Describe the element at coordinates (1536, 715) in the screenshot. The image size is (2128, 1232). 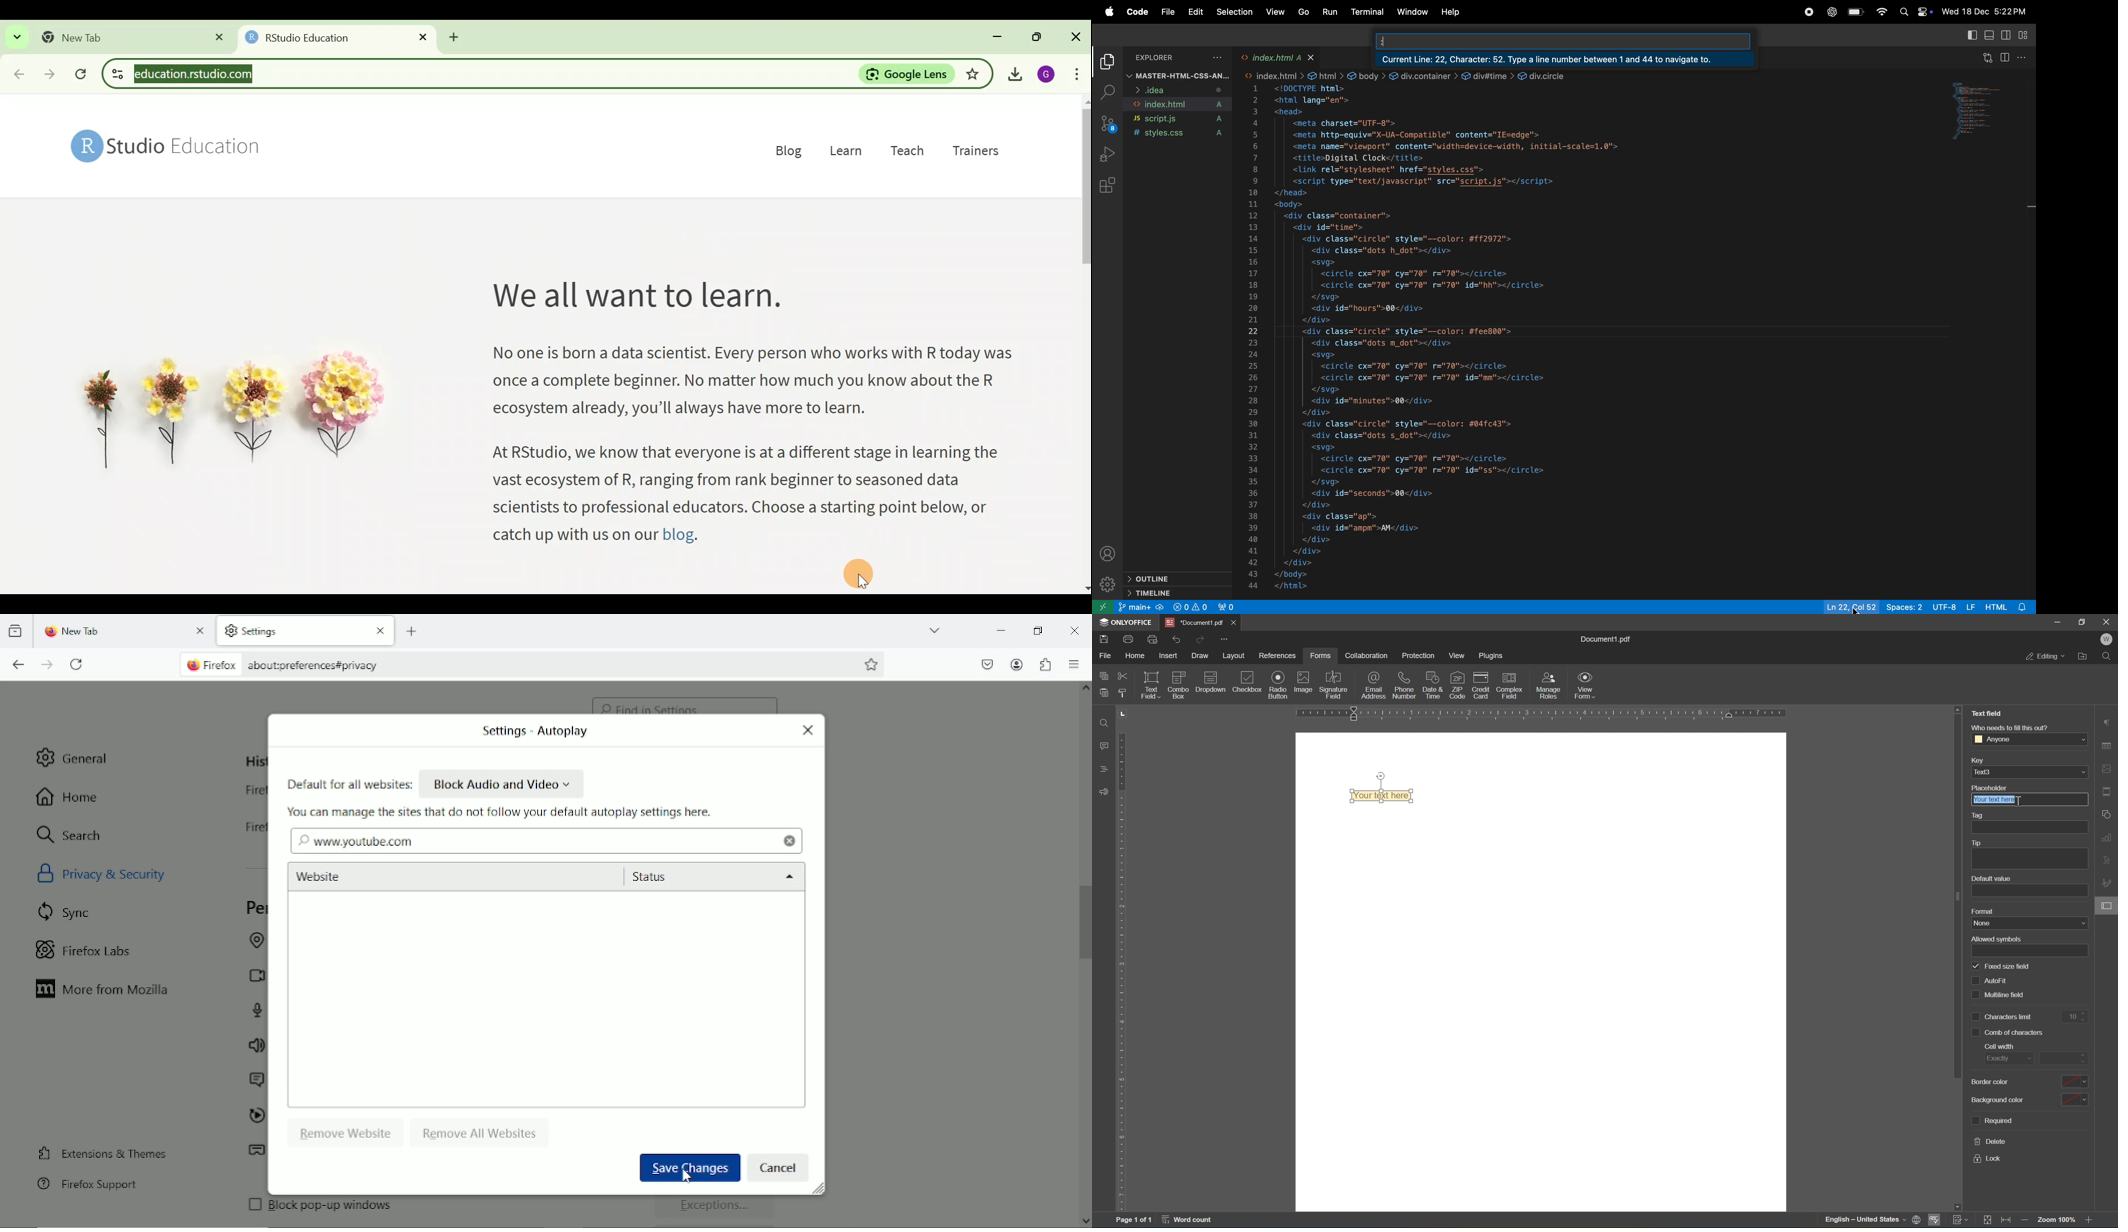
I see `ruler` at that location.